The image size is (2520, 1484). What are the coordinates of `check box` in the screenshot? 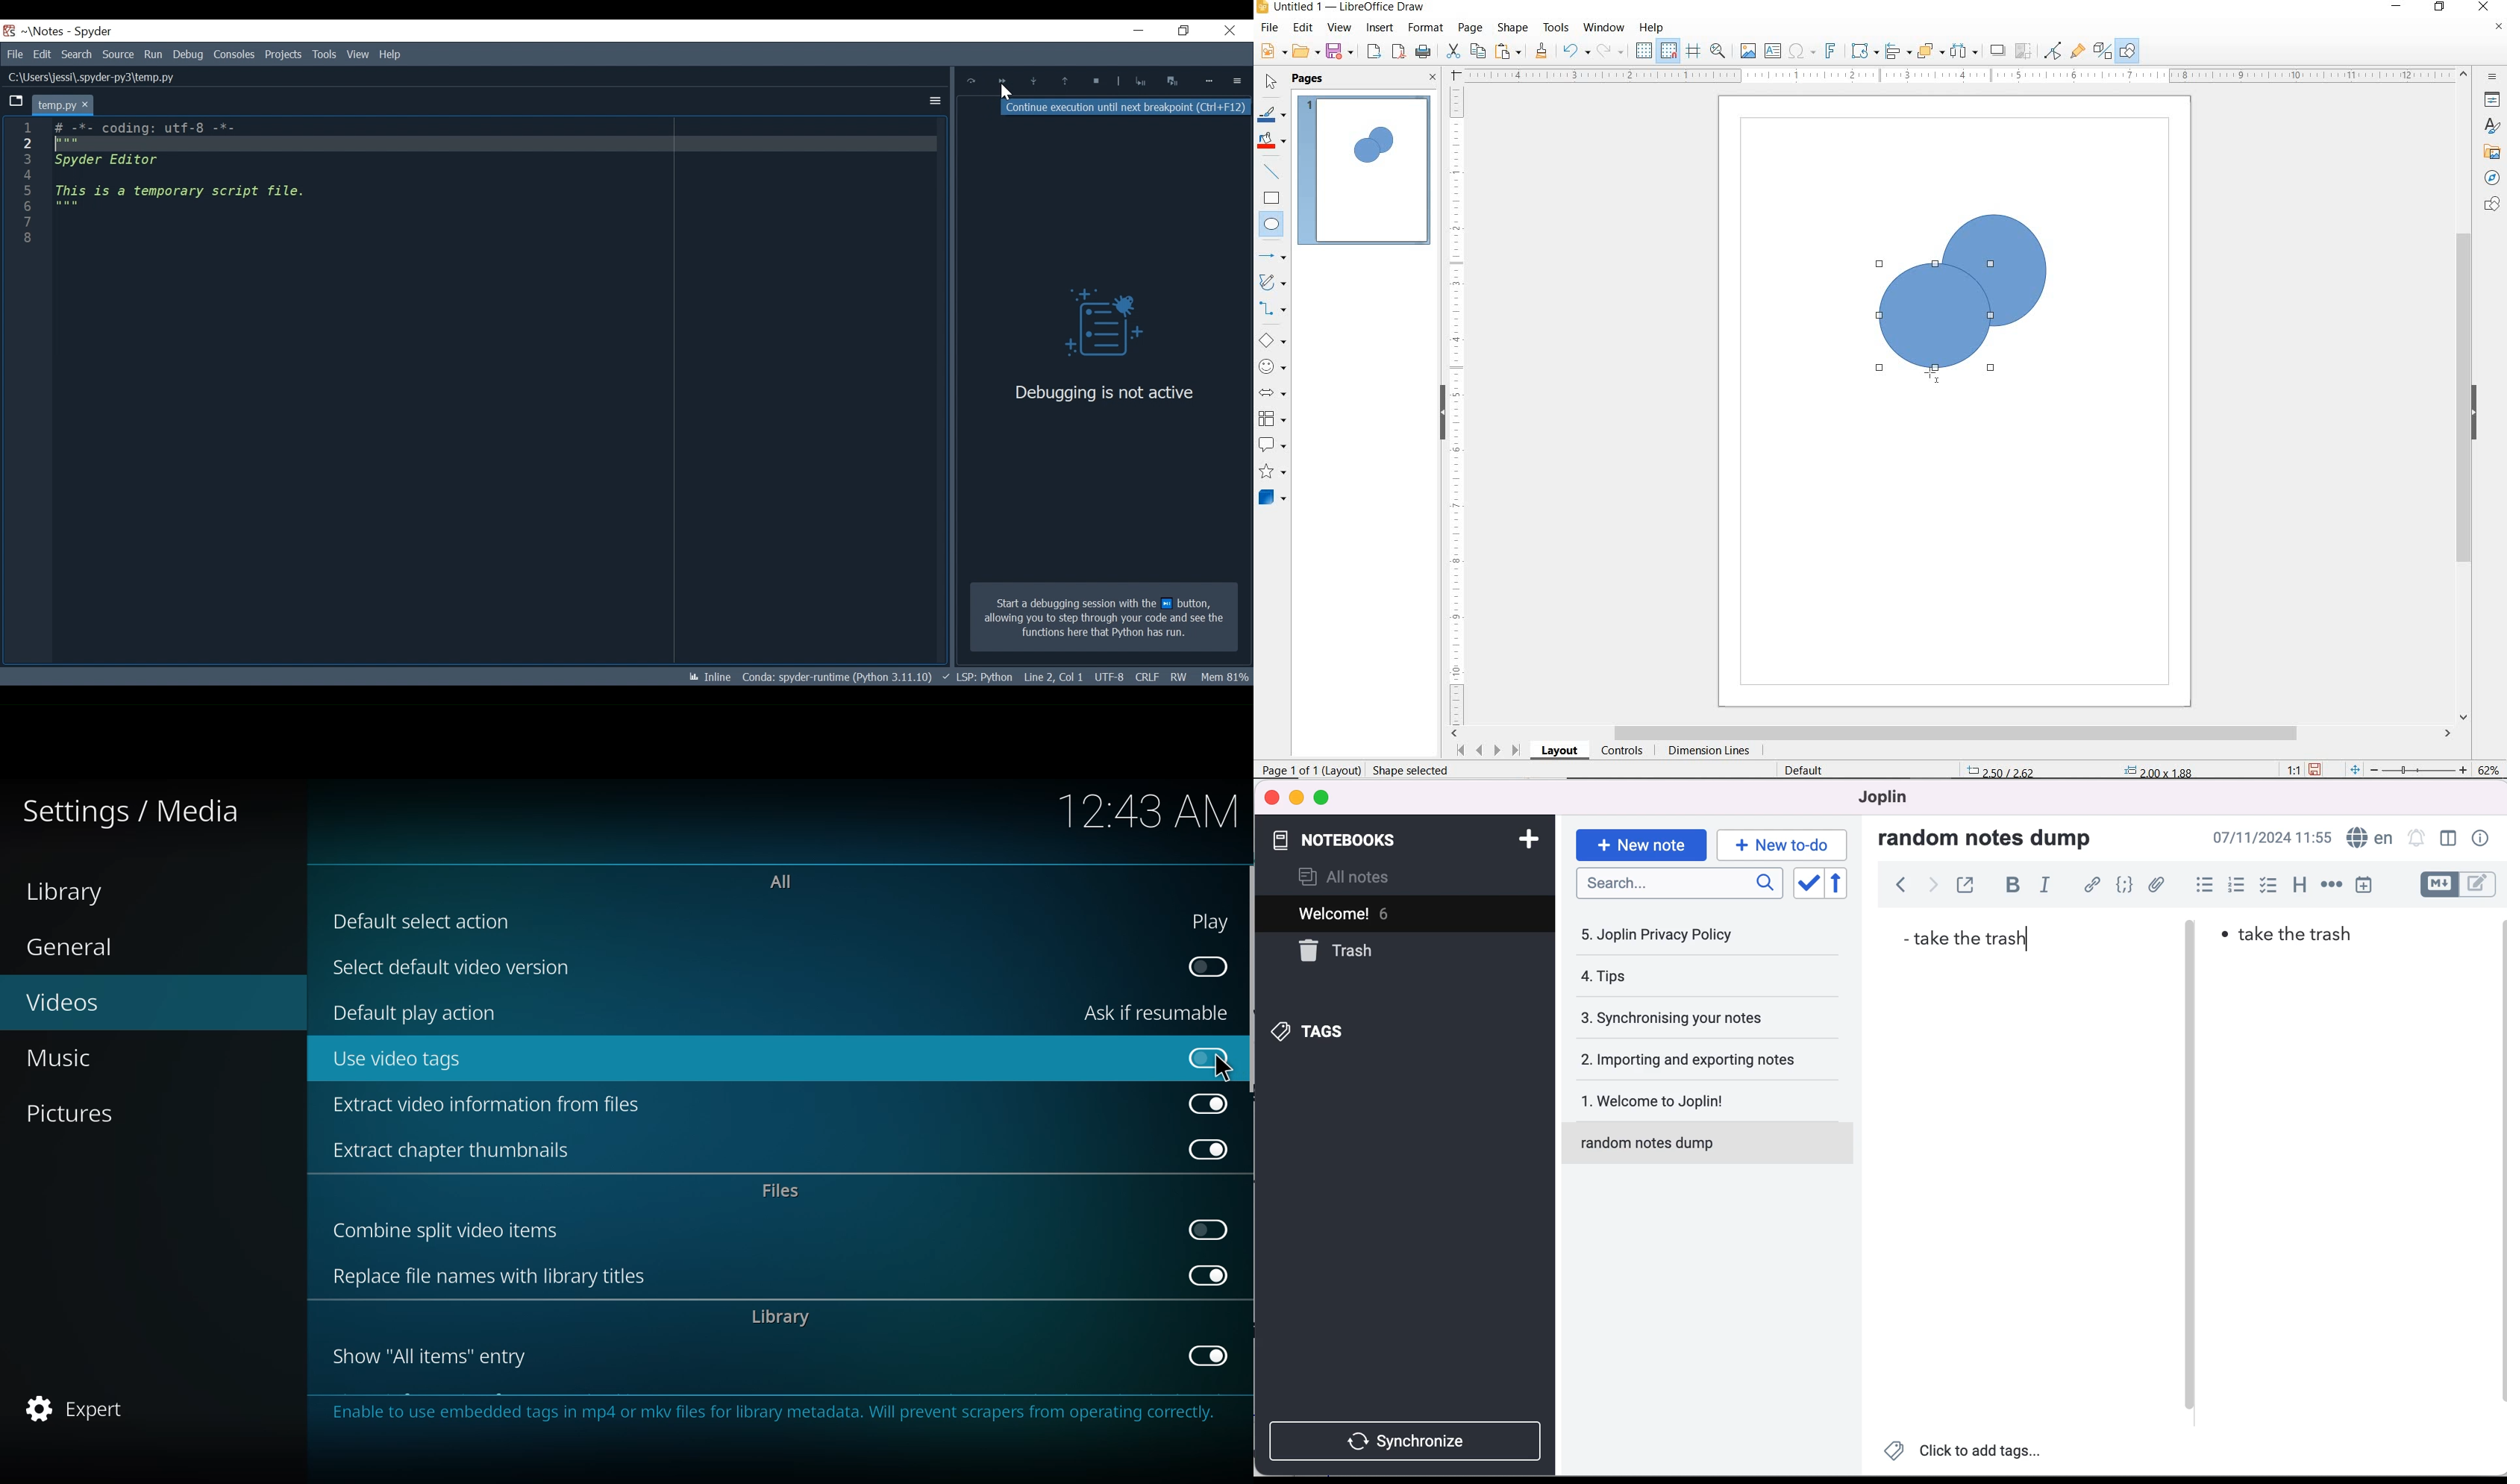 It's located at (2265, 885).